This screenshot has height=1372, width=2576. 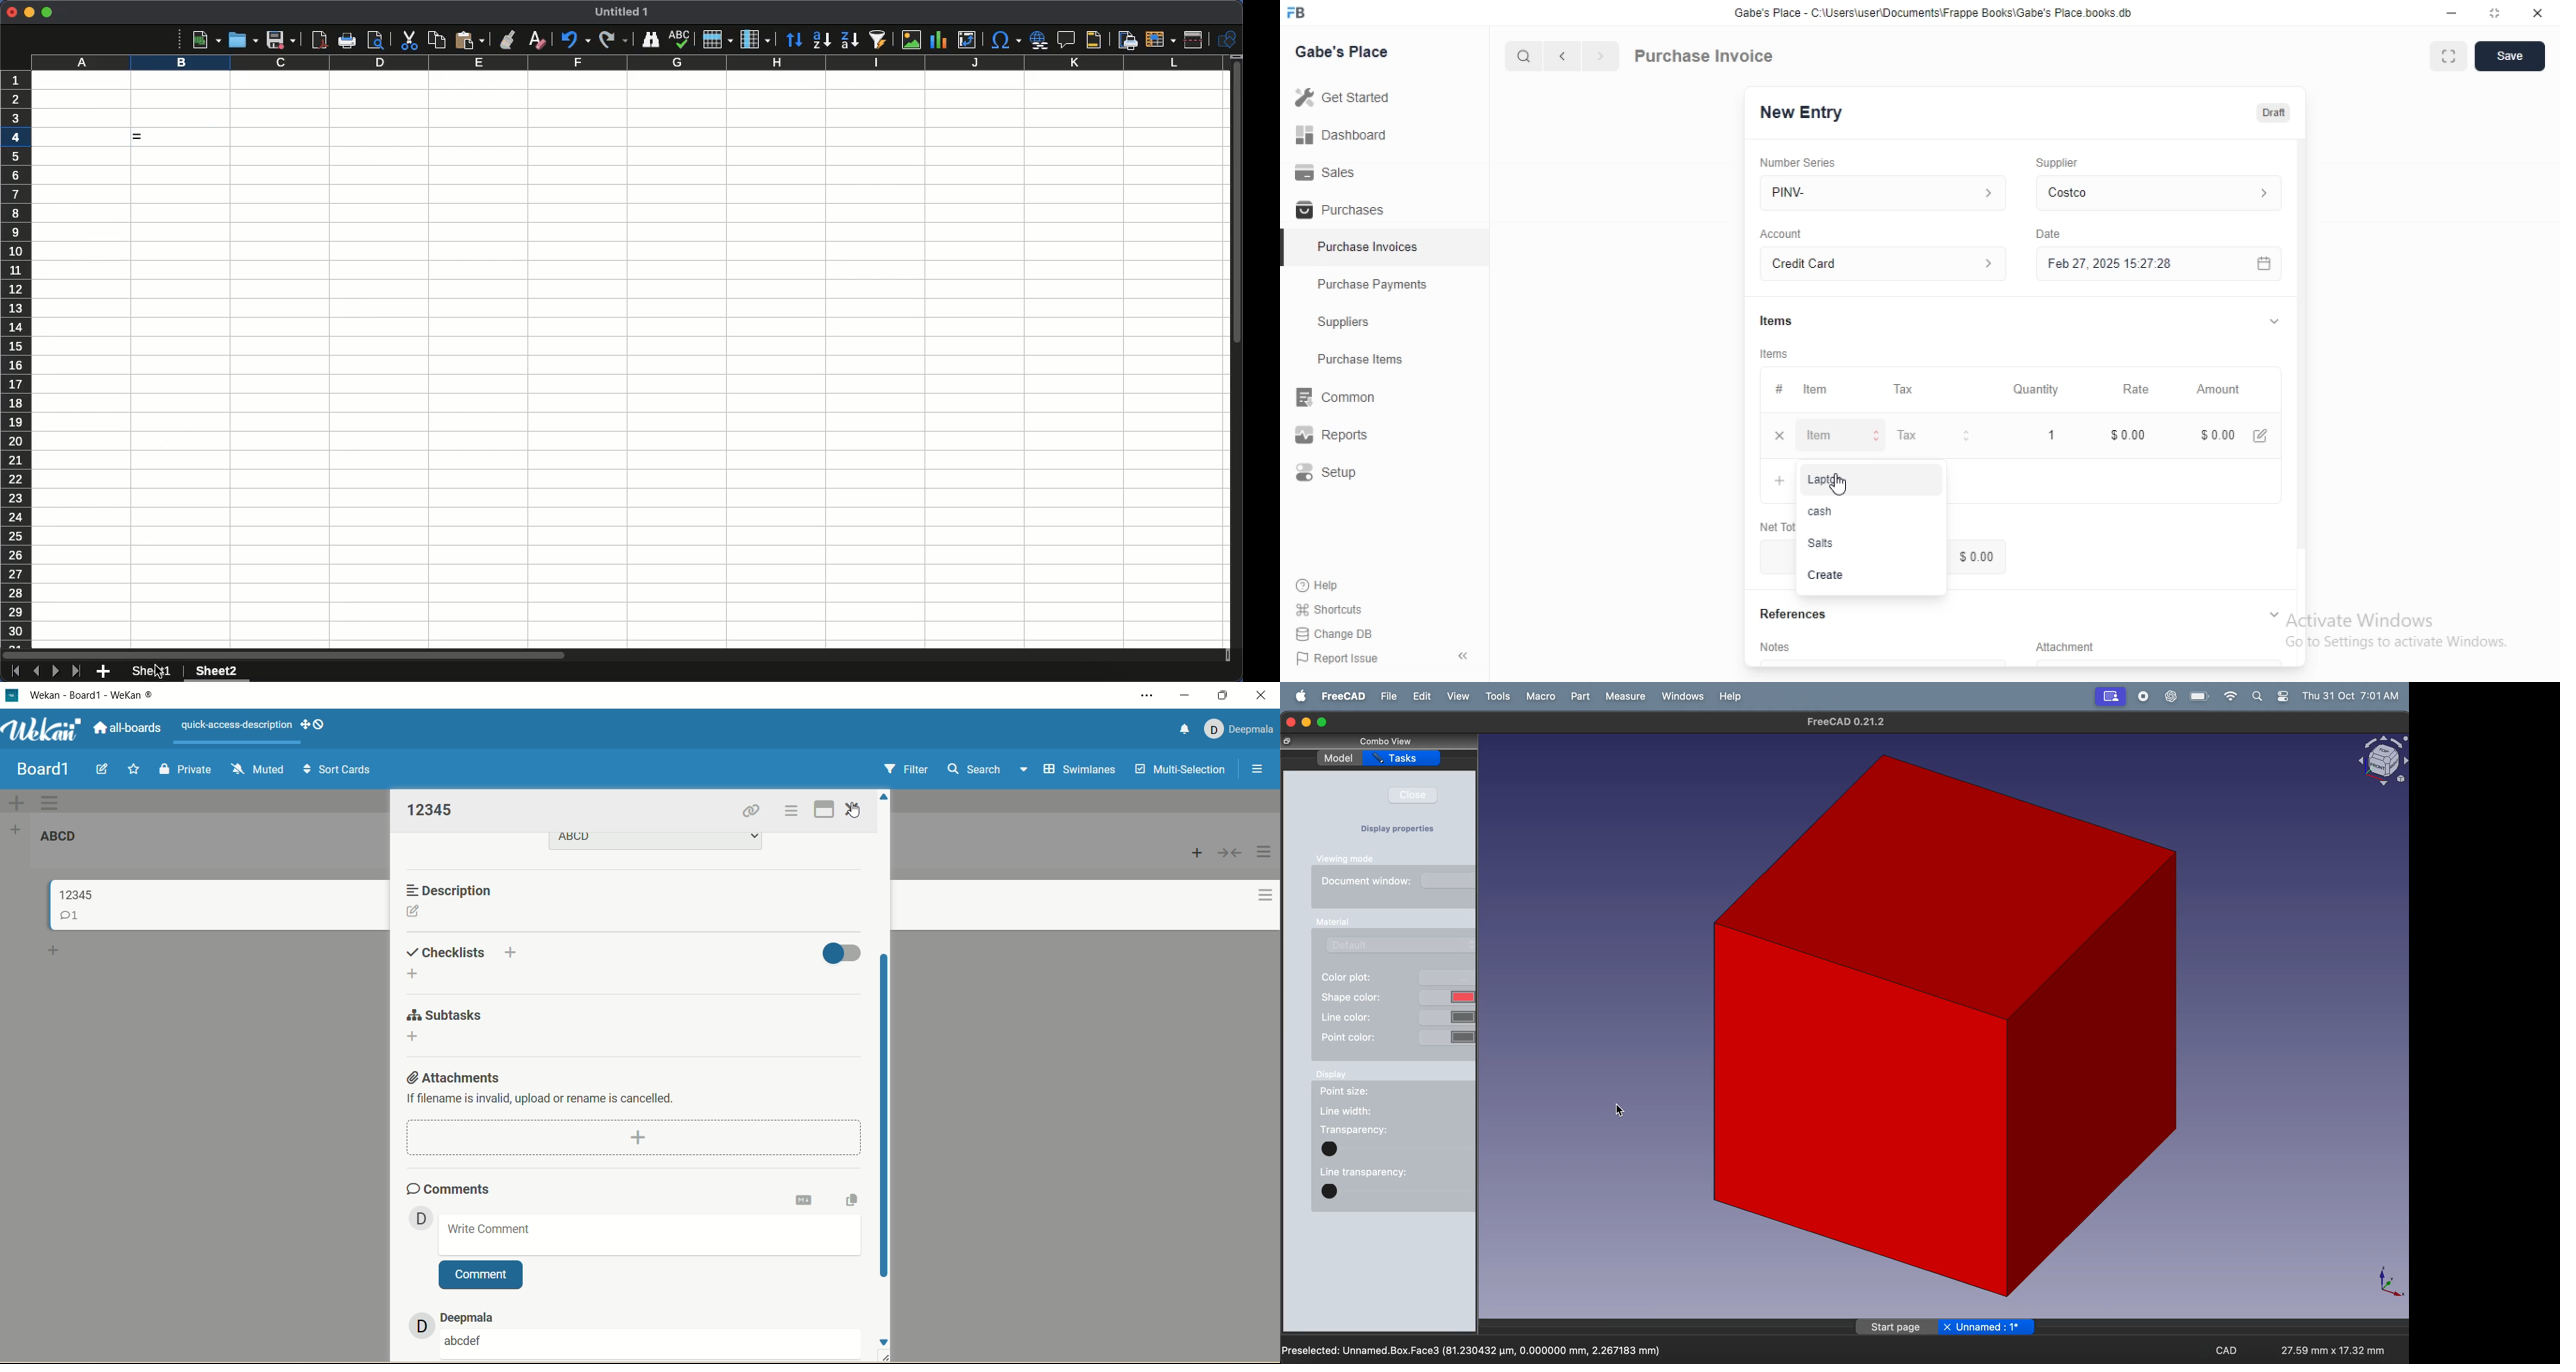 What do you see at coordinates (1871, 543) in the screenshot?
I see `salts` at bounding box center [1871, 543].